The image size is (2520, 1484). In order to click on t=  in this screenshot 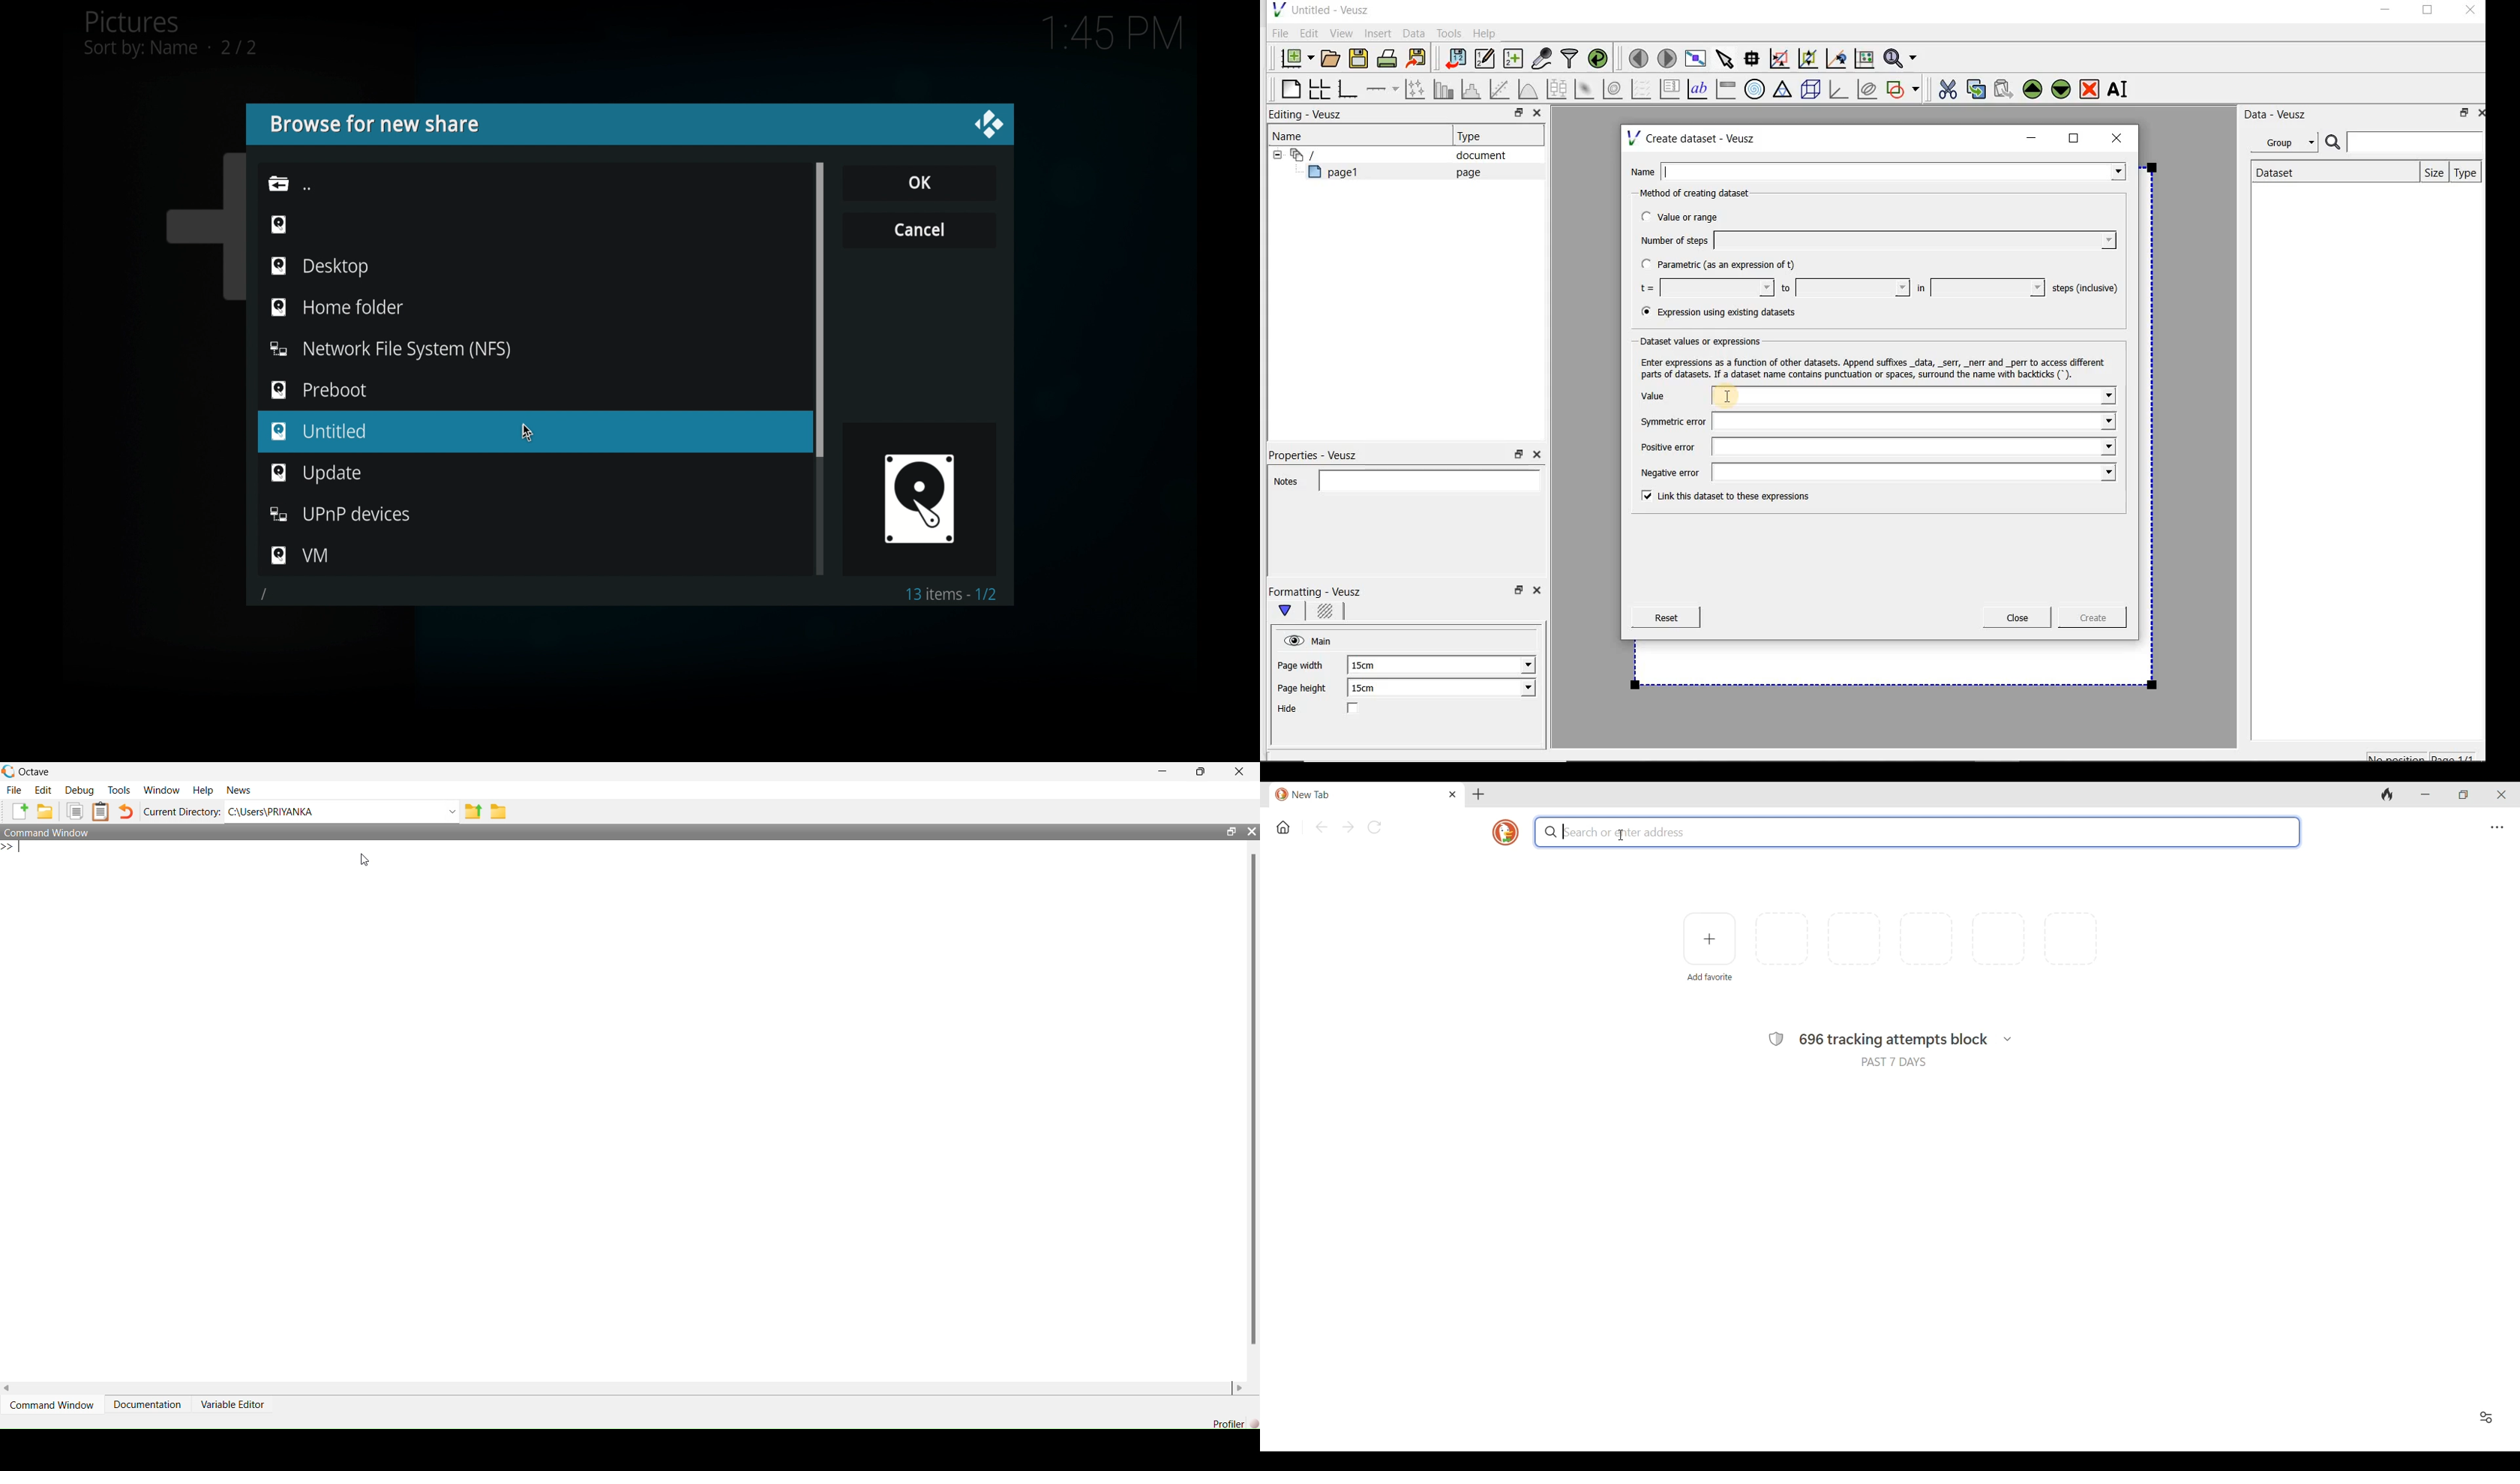, I will do `click(1704, 288)`.